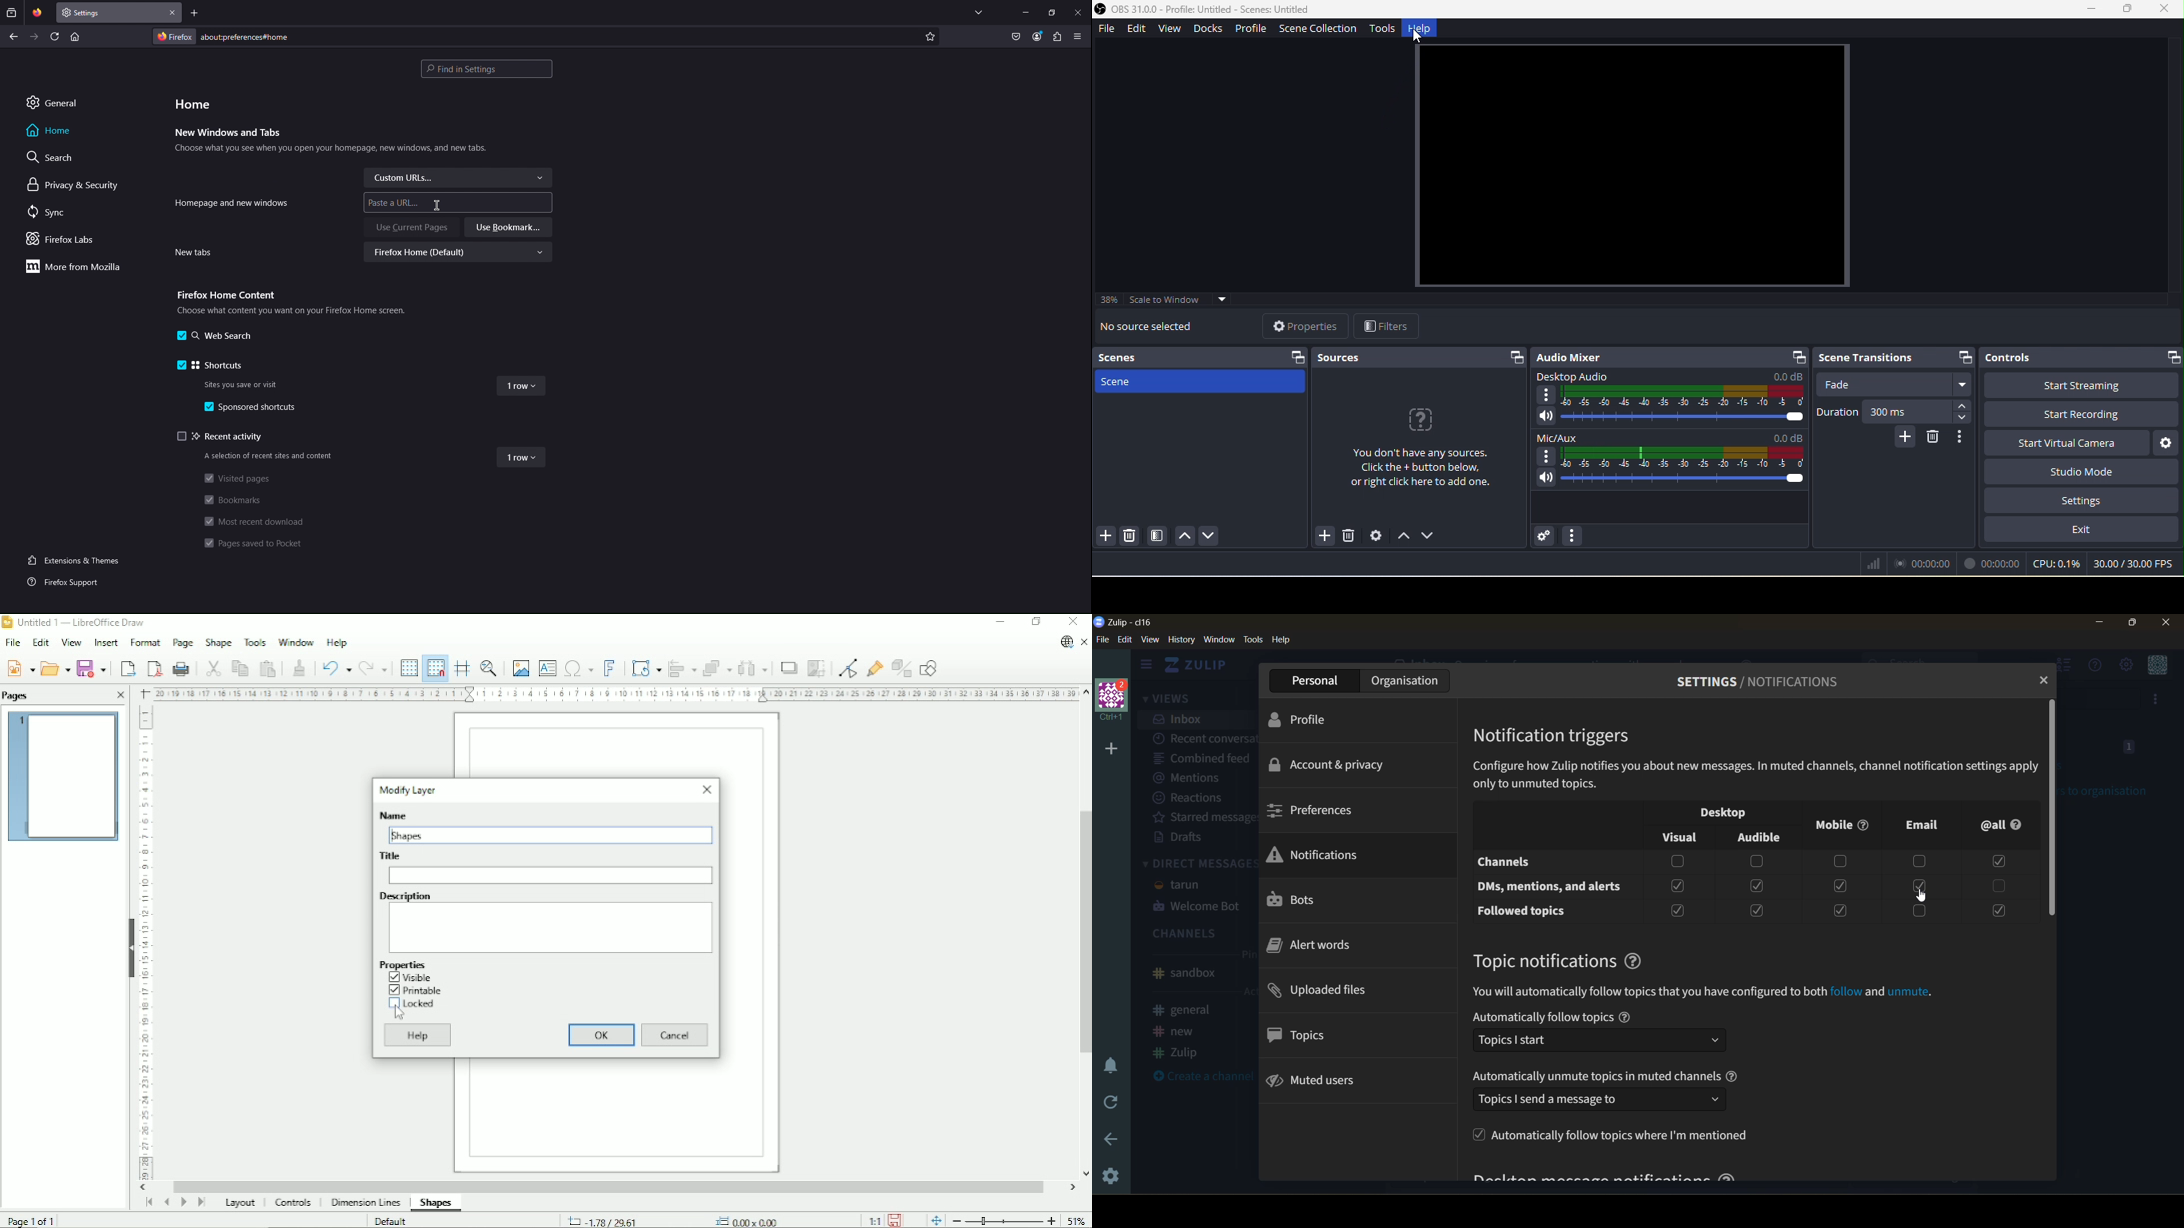  Describe the element at coordinates (1251, 30) in the screenshot. I see `profile` at that location.